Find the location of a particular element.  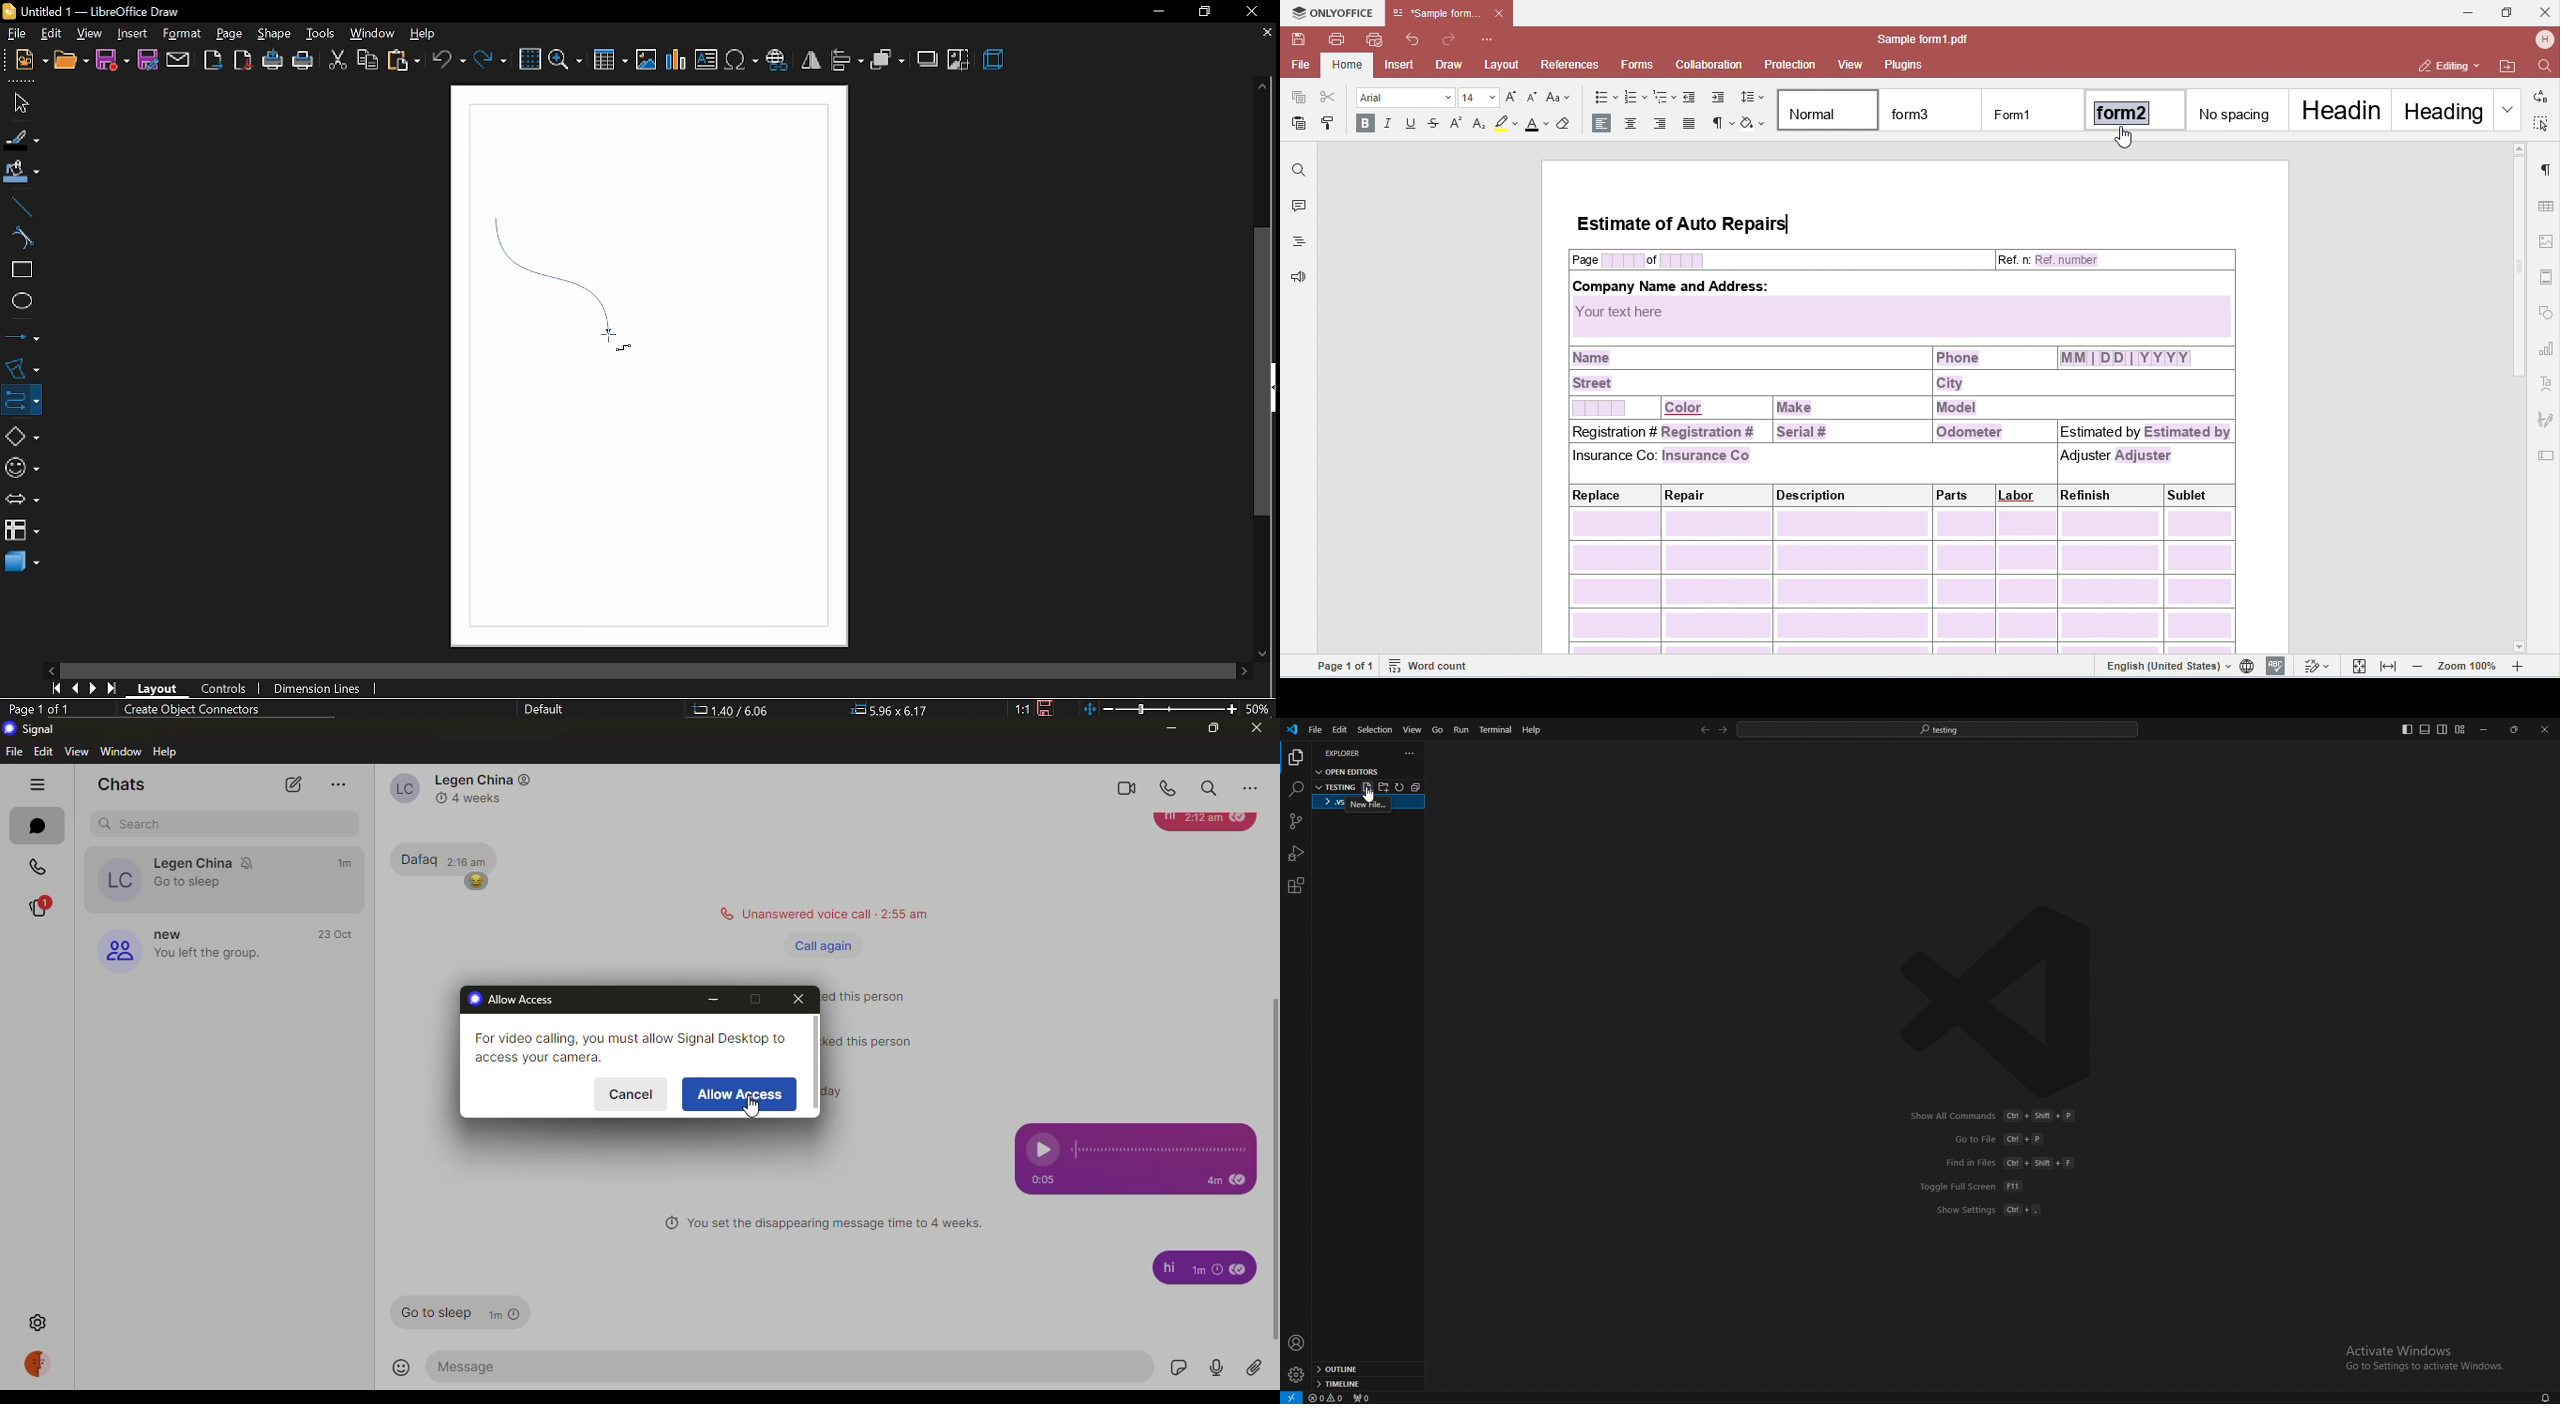

maximize is located at coordinates (753, 1000).